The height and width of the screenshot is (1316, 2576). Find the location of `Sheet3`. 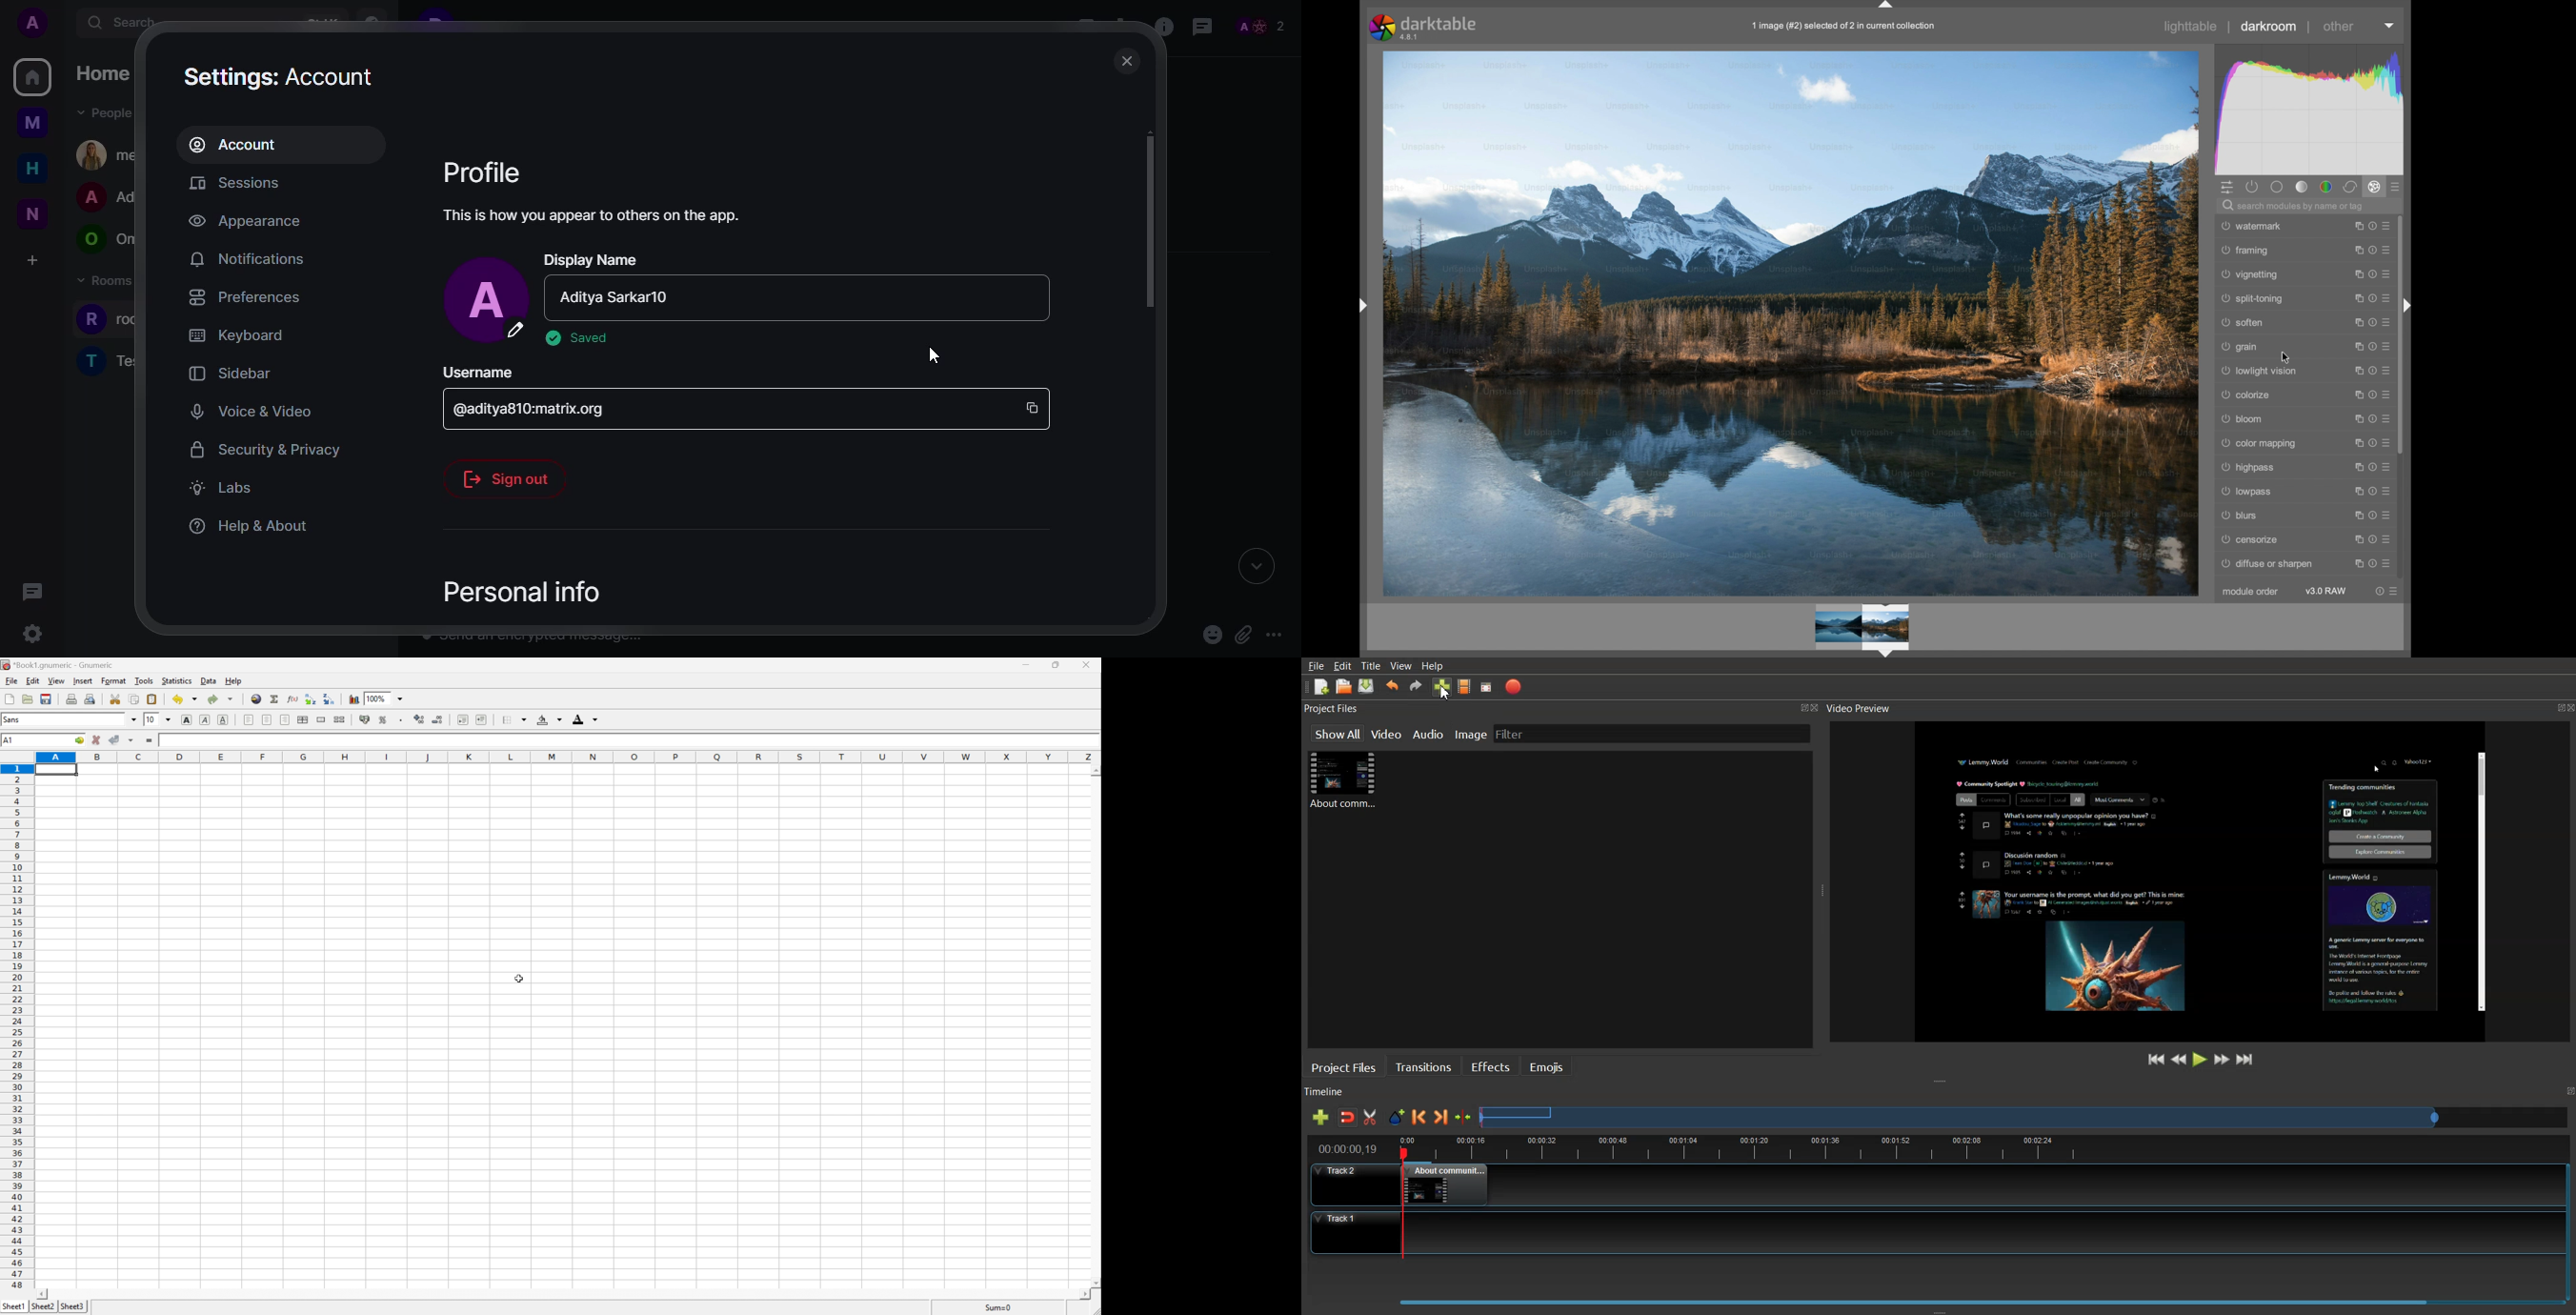

Sheet3 is located at coordinates (42, 1306).